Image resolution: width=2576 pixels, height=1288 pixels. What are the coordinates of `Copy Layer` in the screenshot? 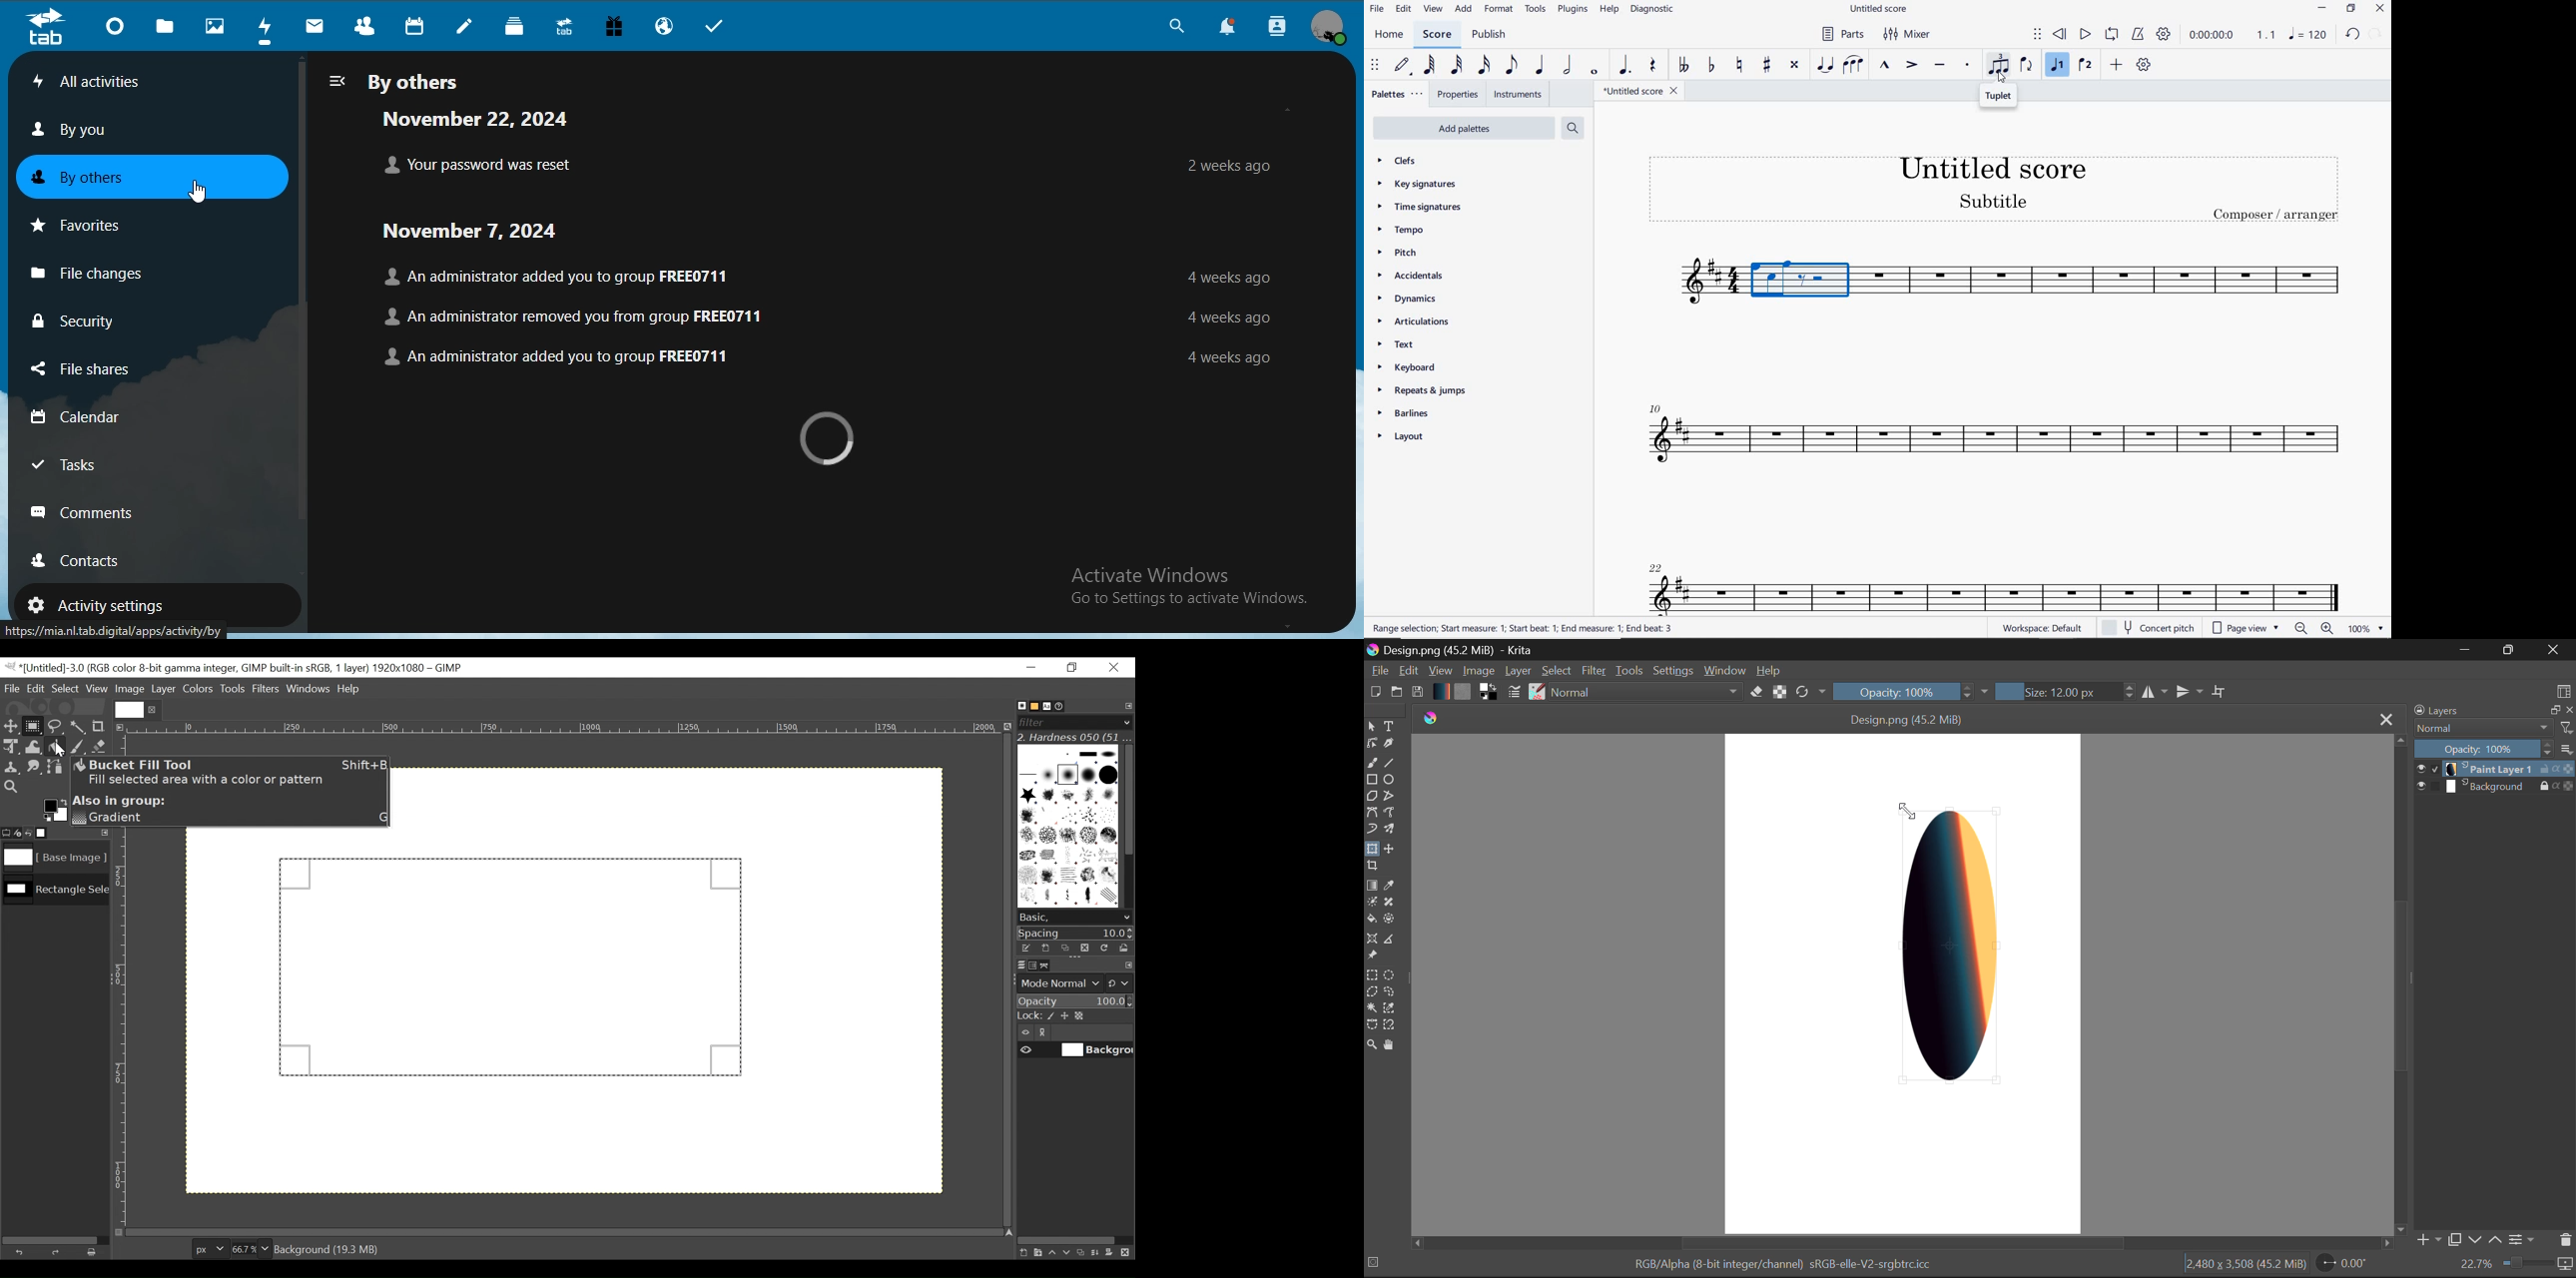 It's located at (2454, 1239).